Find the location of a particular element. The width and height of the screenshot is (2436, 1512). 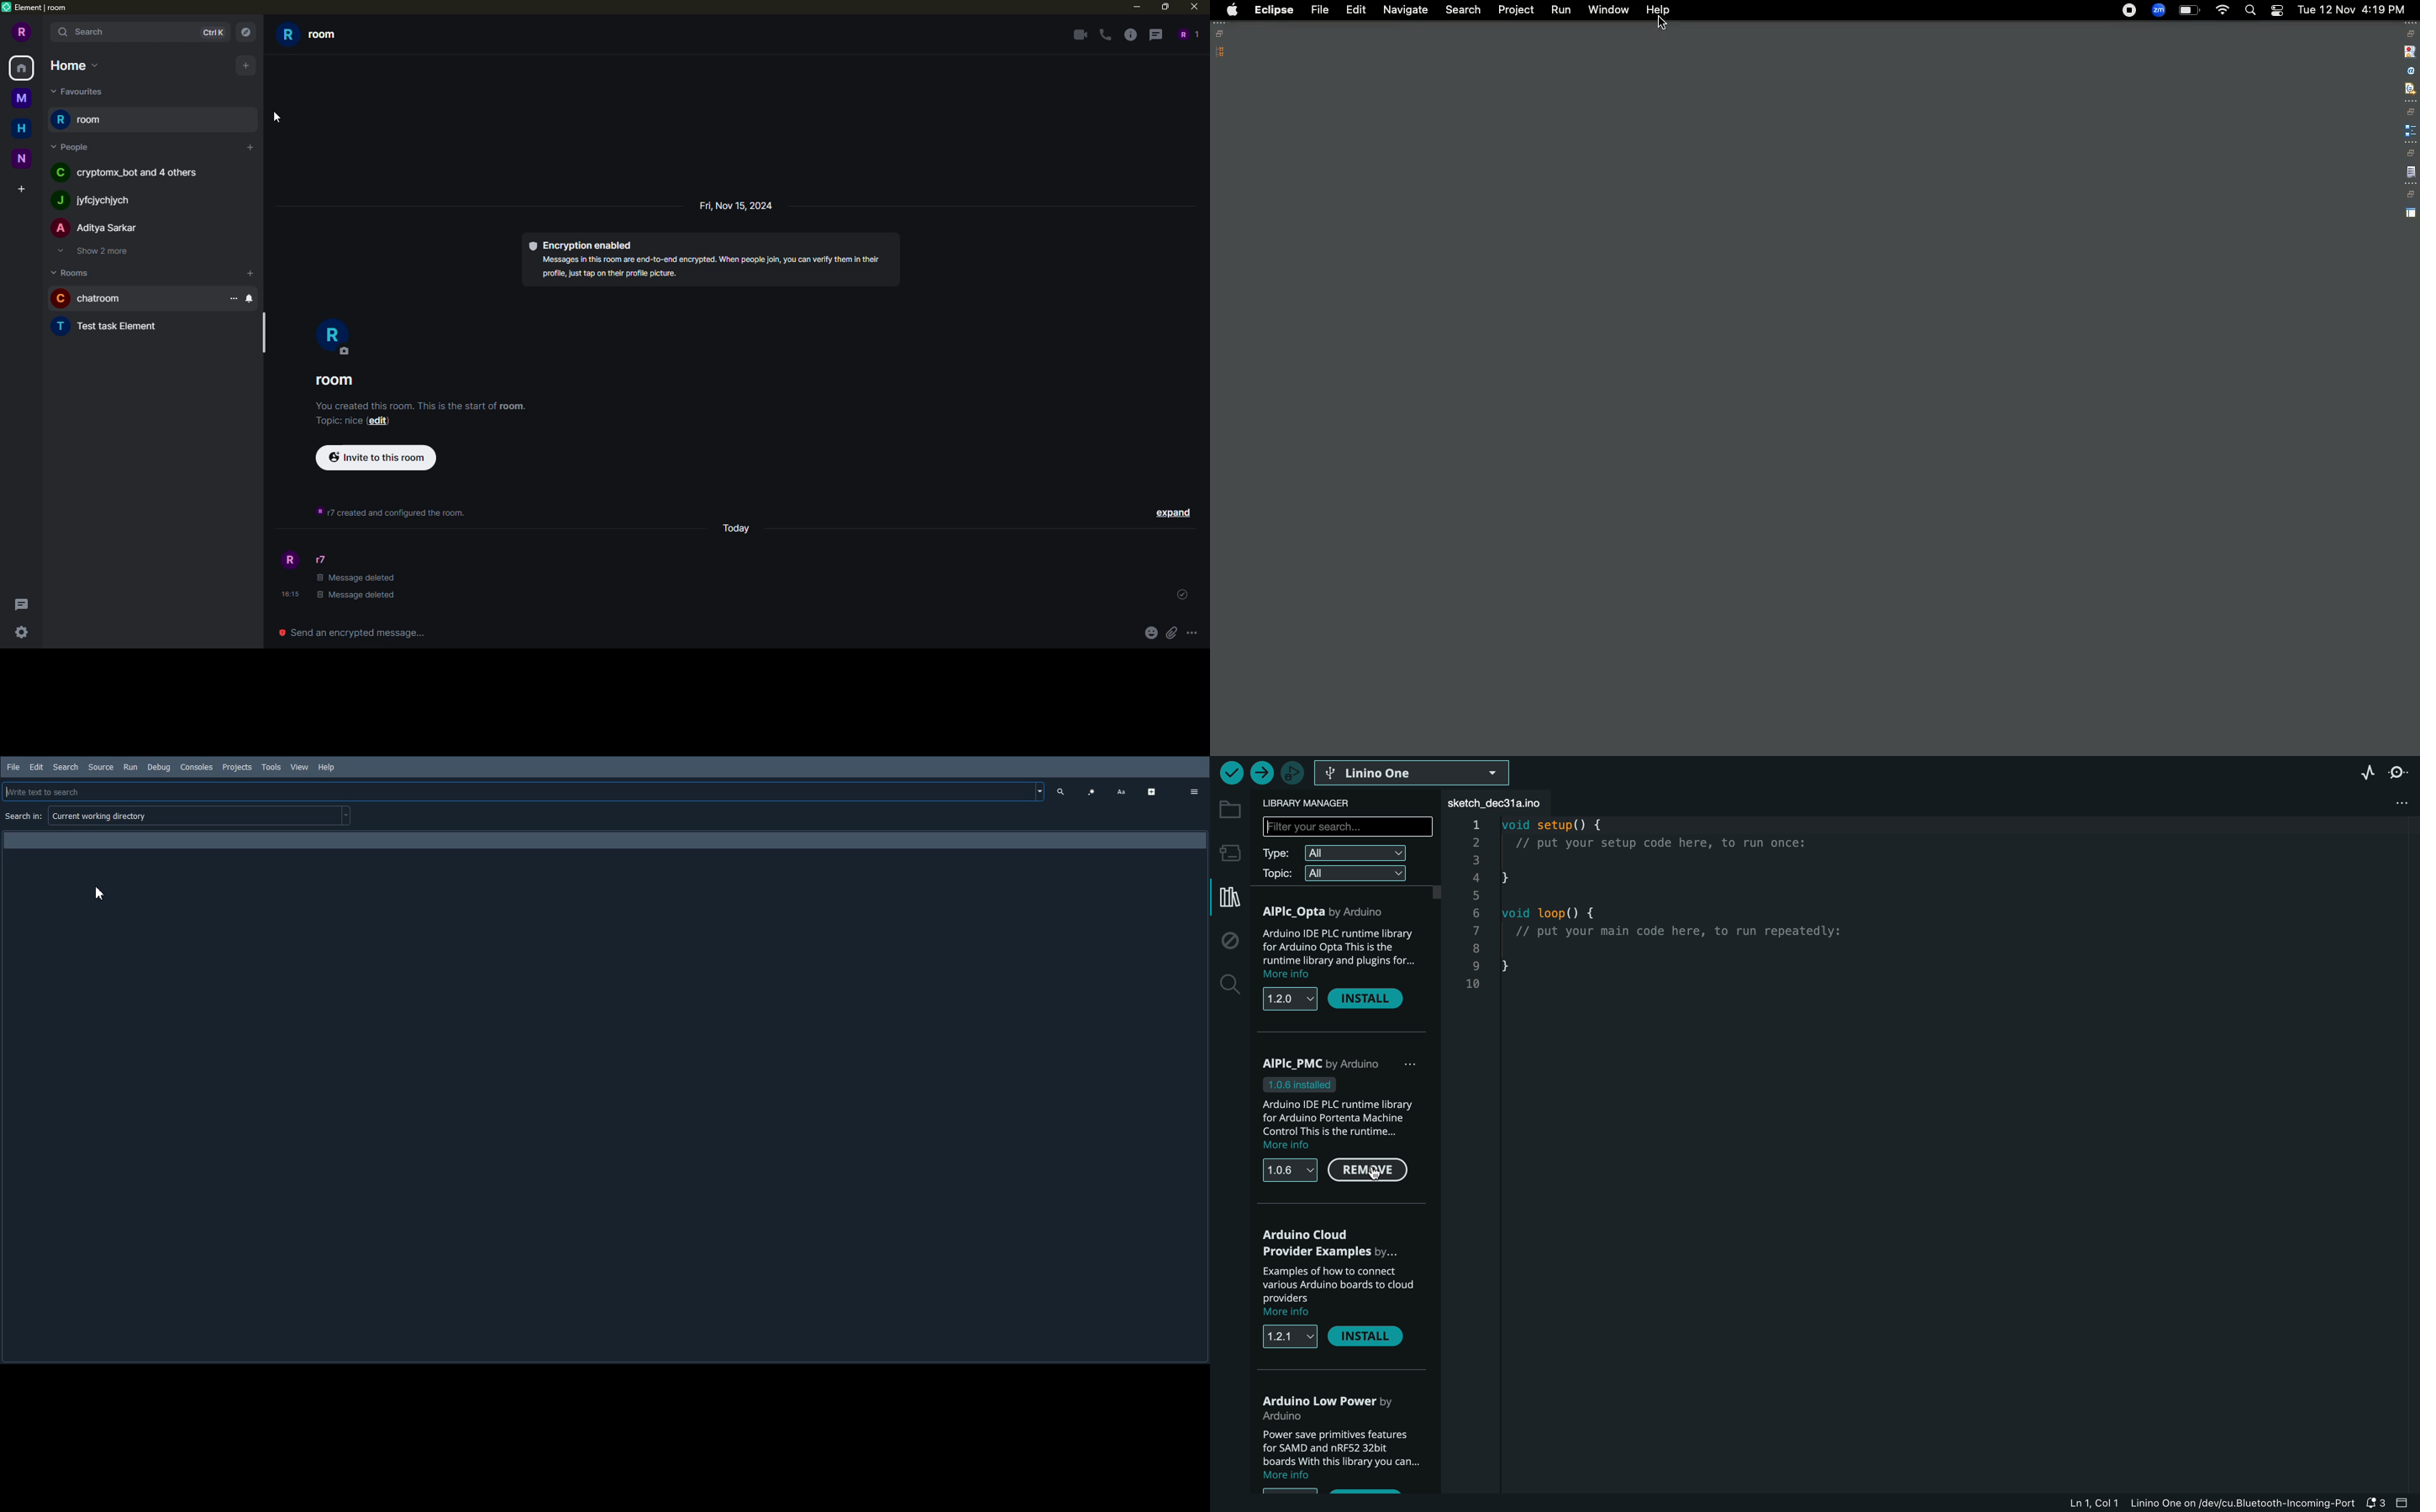

Debug is located at coordinates (159, 767).